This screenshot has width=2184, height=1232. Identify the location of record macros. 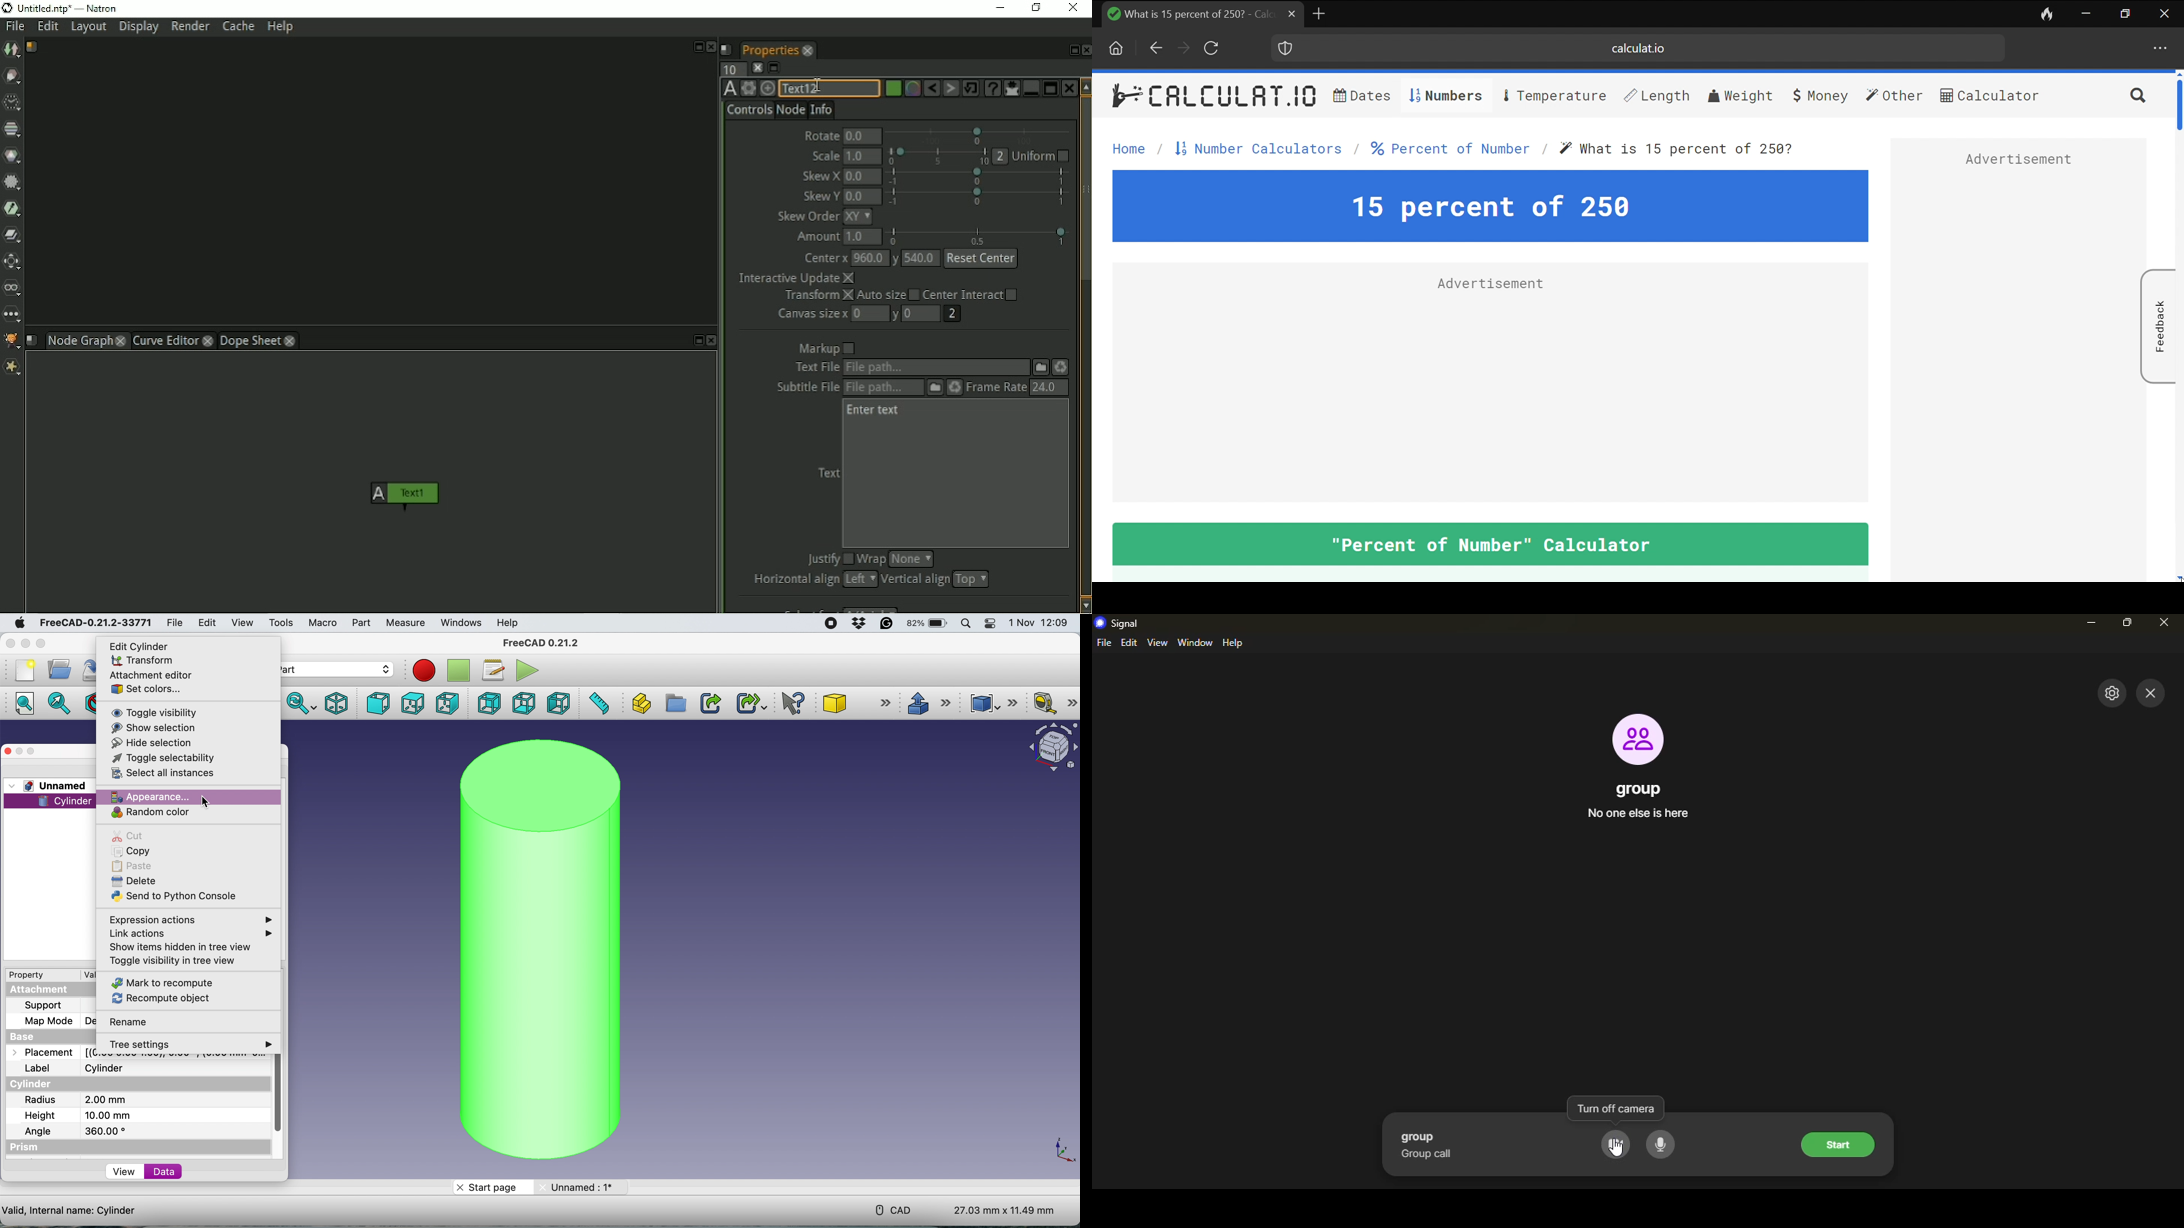
(423, 670).